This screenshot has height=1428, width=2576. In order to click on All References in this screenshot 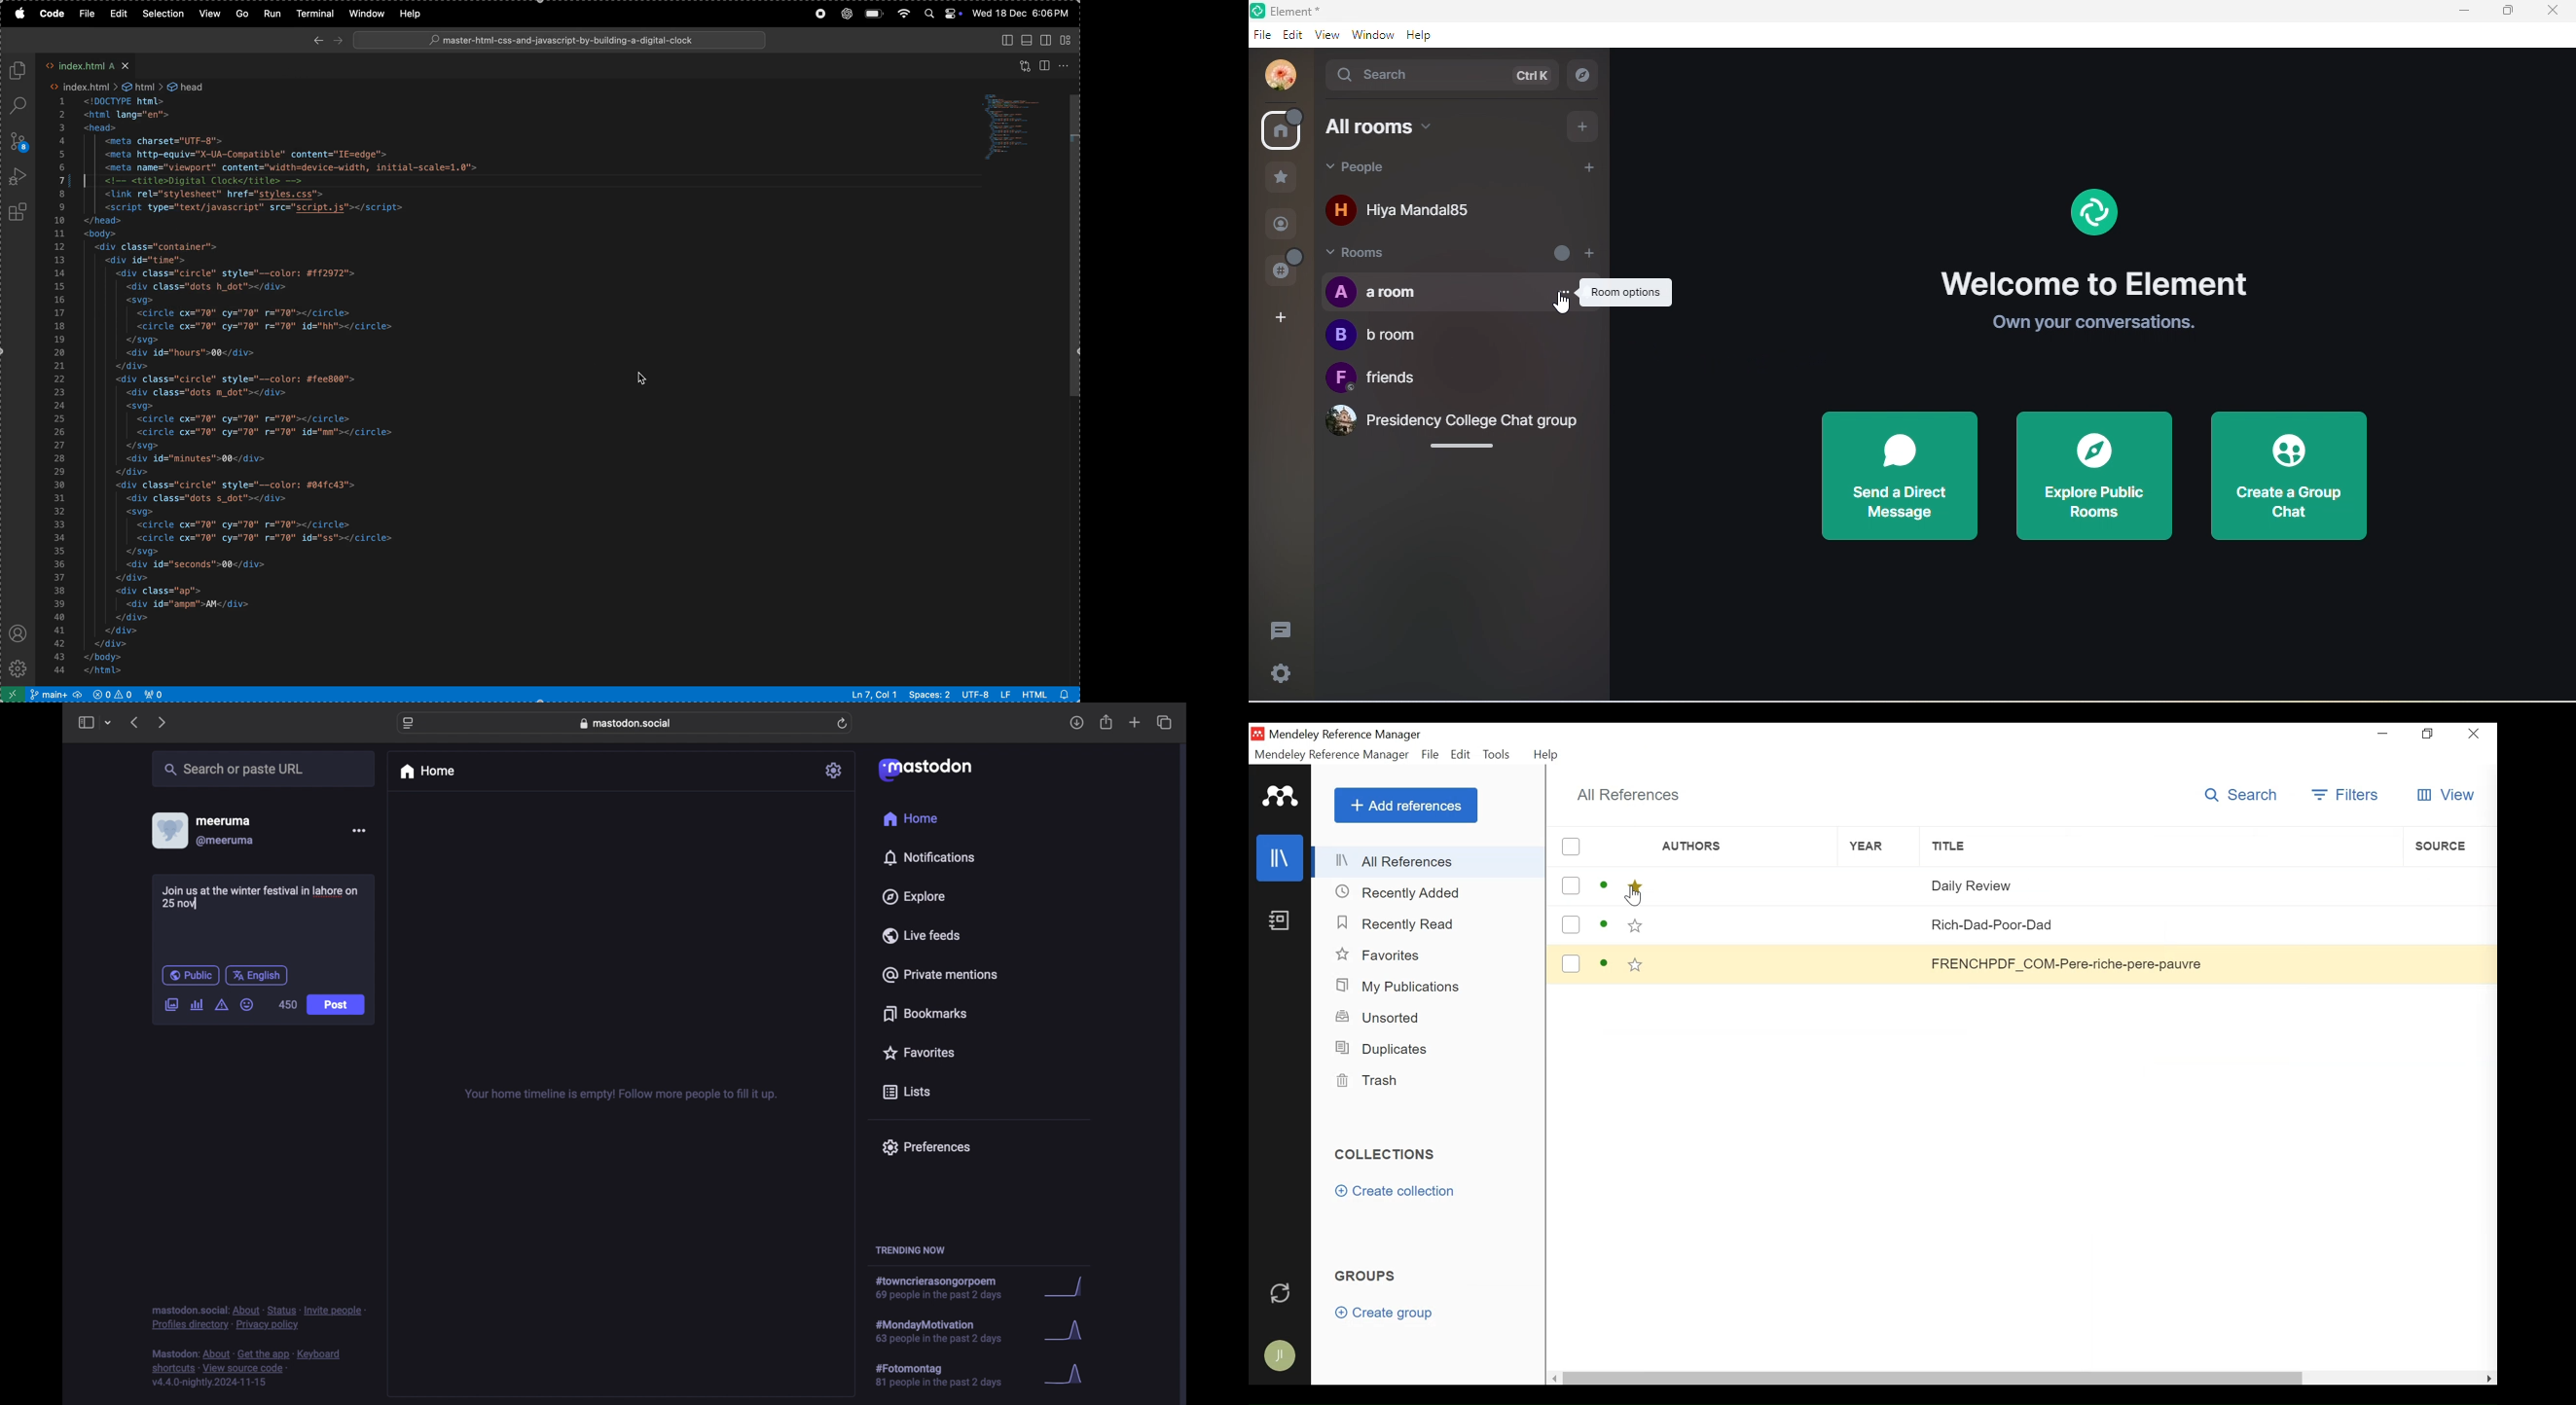, I will do `click(1625, 794)`.